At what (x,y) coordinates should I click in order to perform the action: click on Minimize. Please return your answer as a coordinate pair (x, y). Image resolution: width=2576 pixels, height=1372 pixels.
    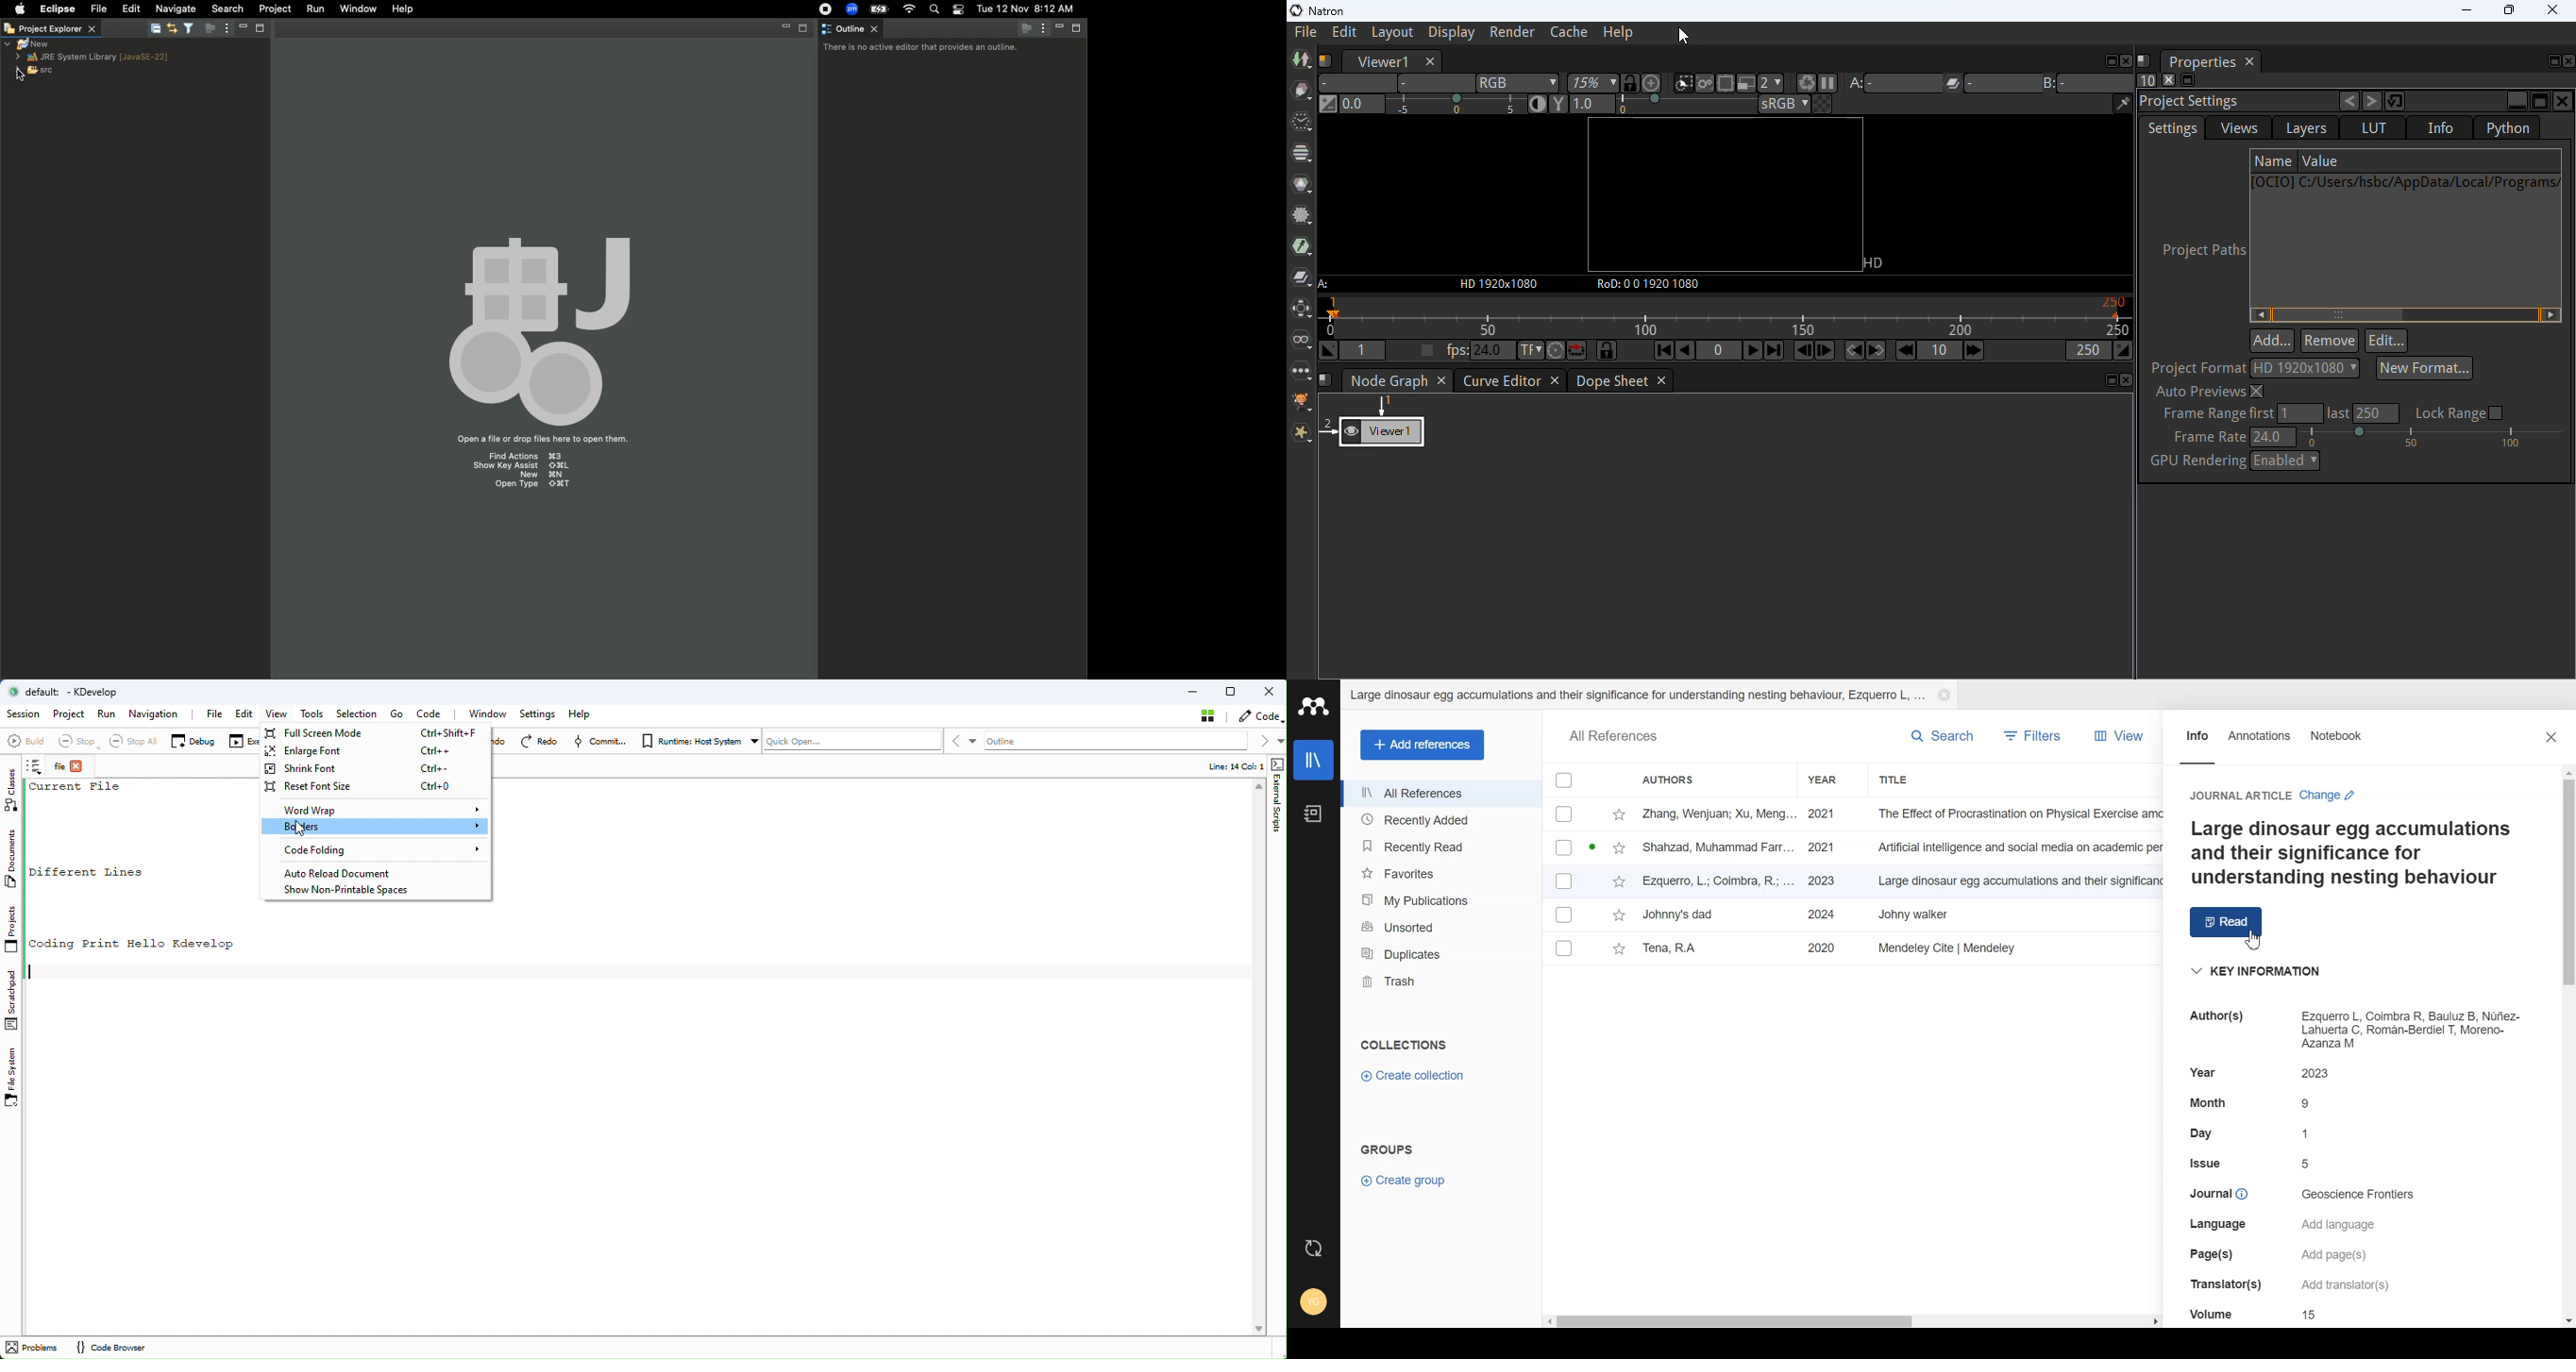
    Looking at the image, I should click on (240, 28).